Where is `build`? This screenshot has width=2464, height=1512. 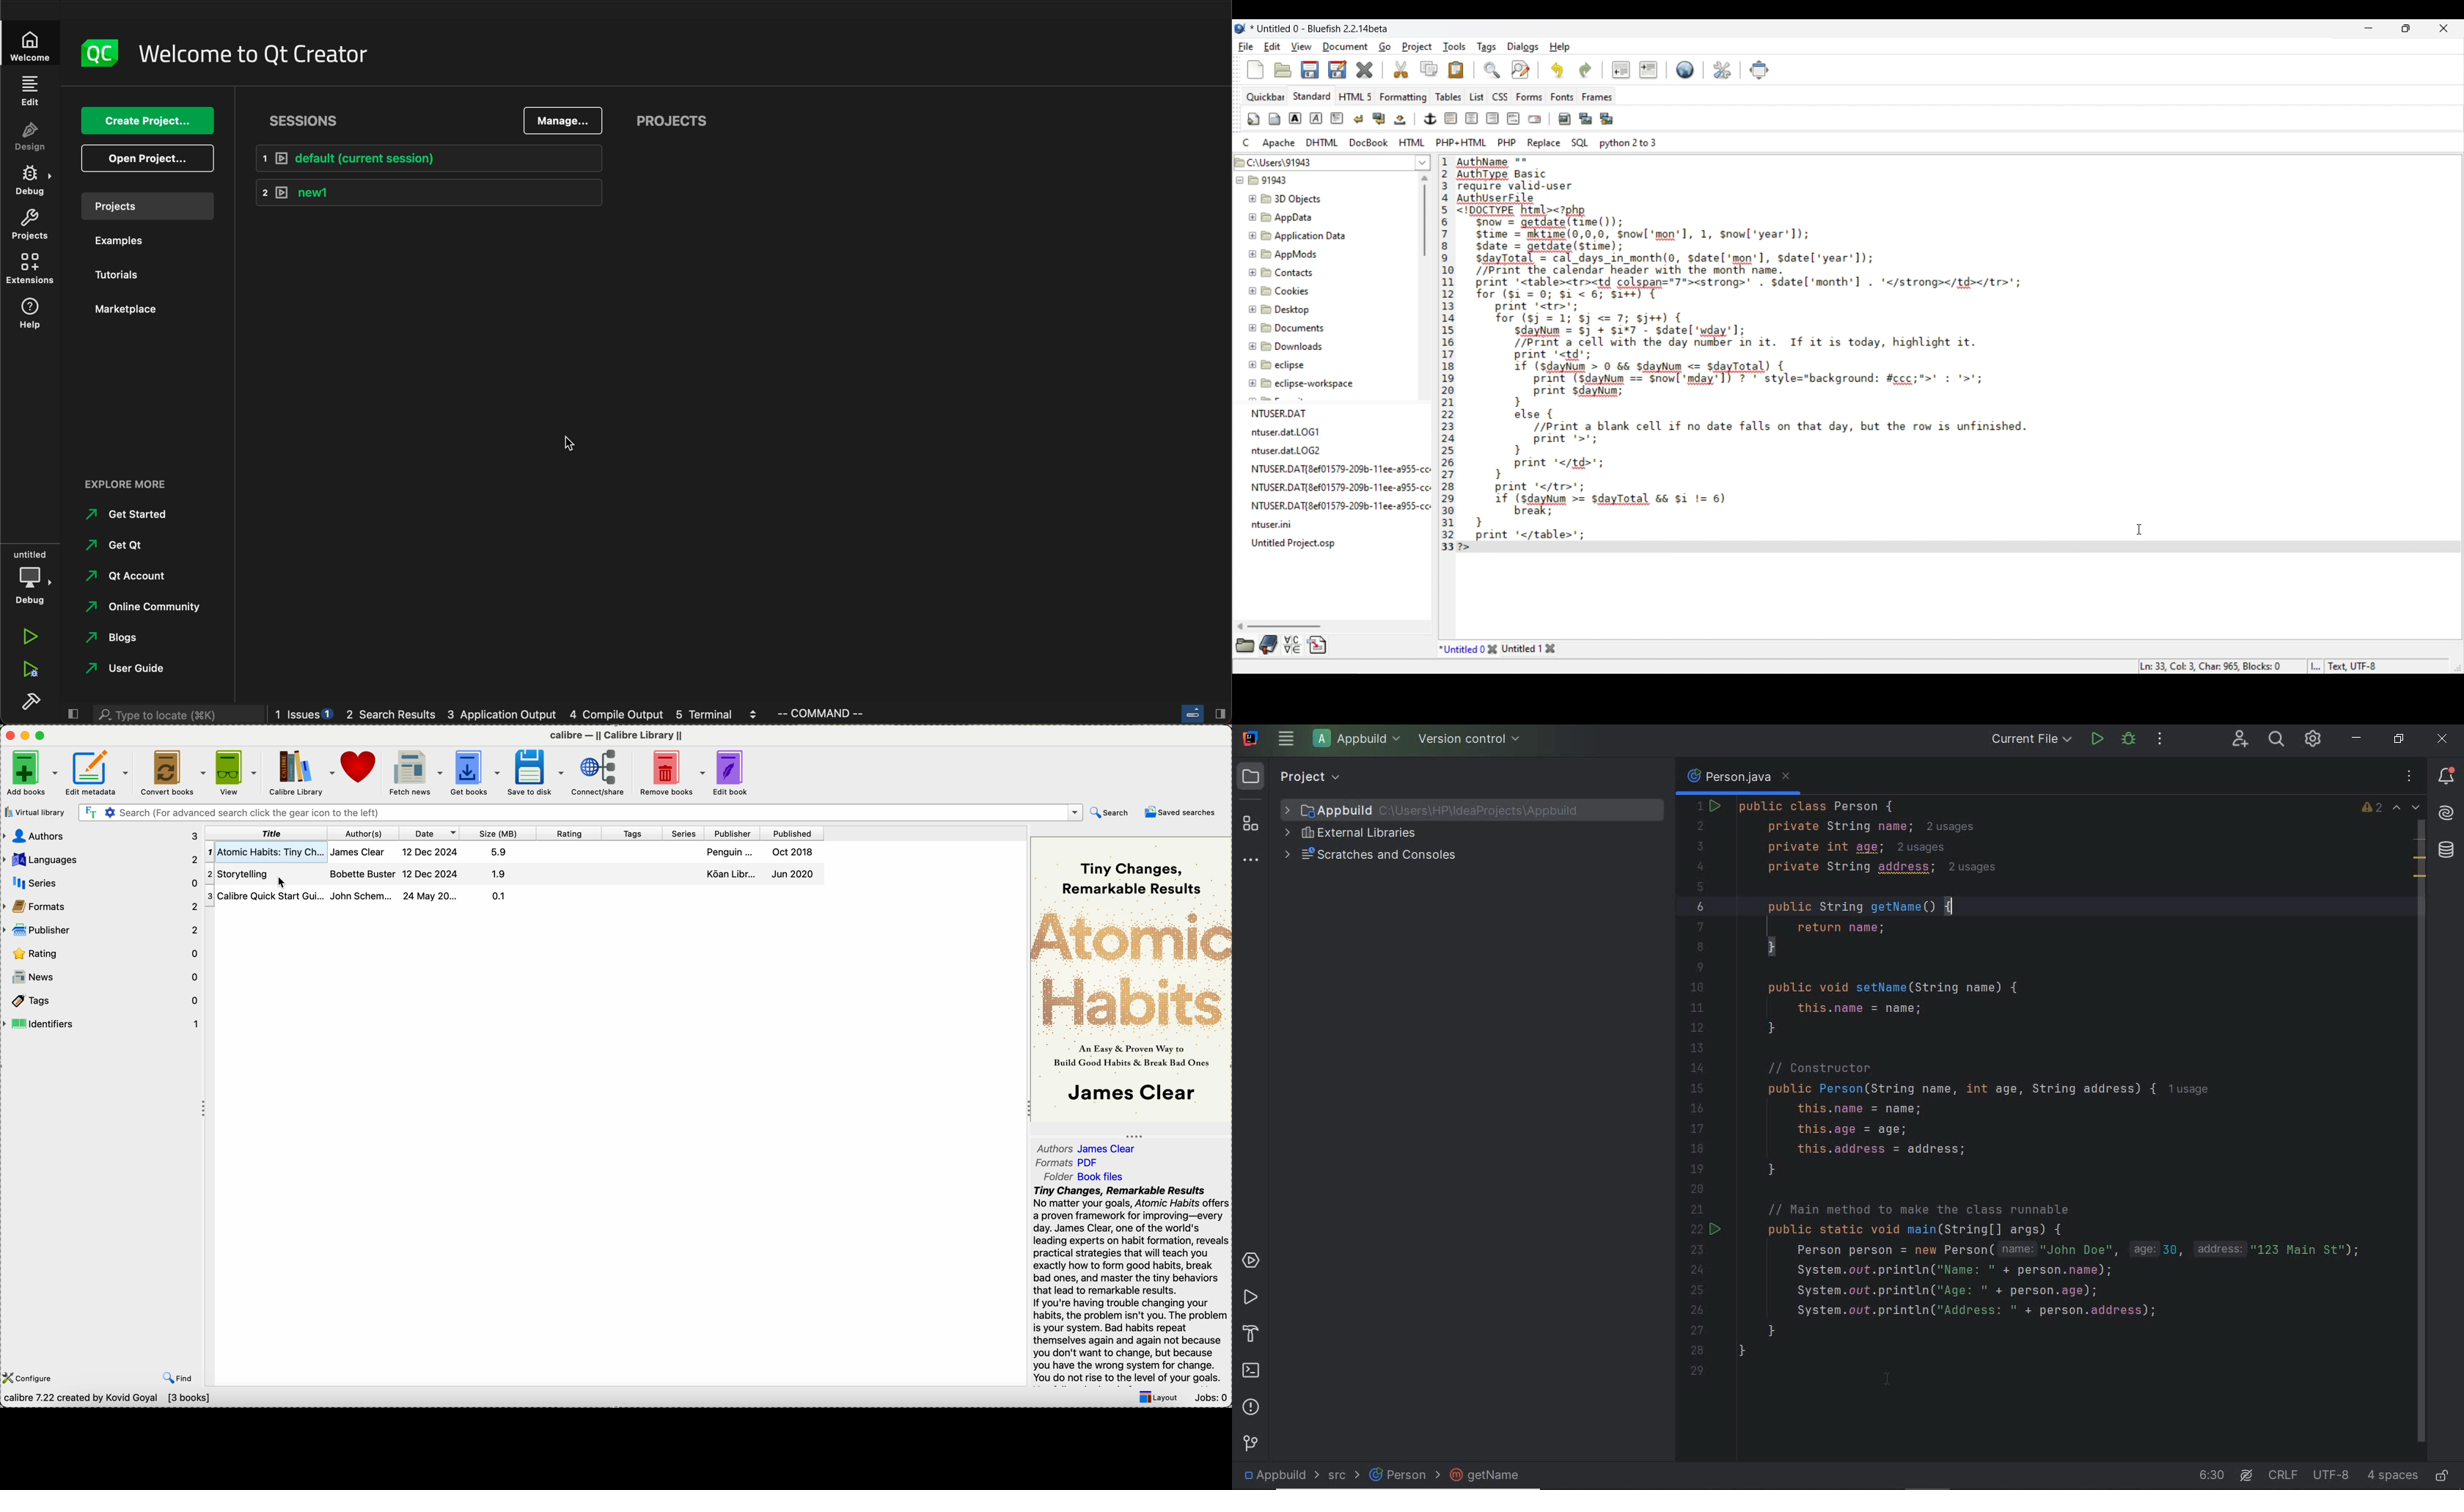
build is located at coordinates (35, 704).